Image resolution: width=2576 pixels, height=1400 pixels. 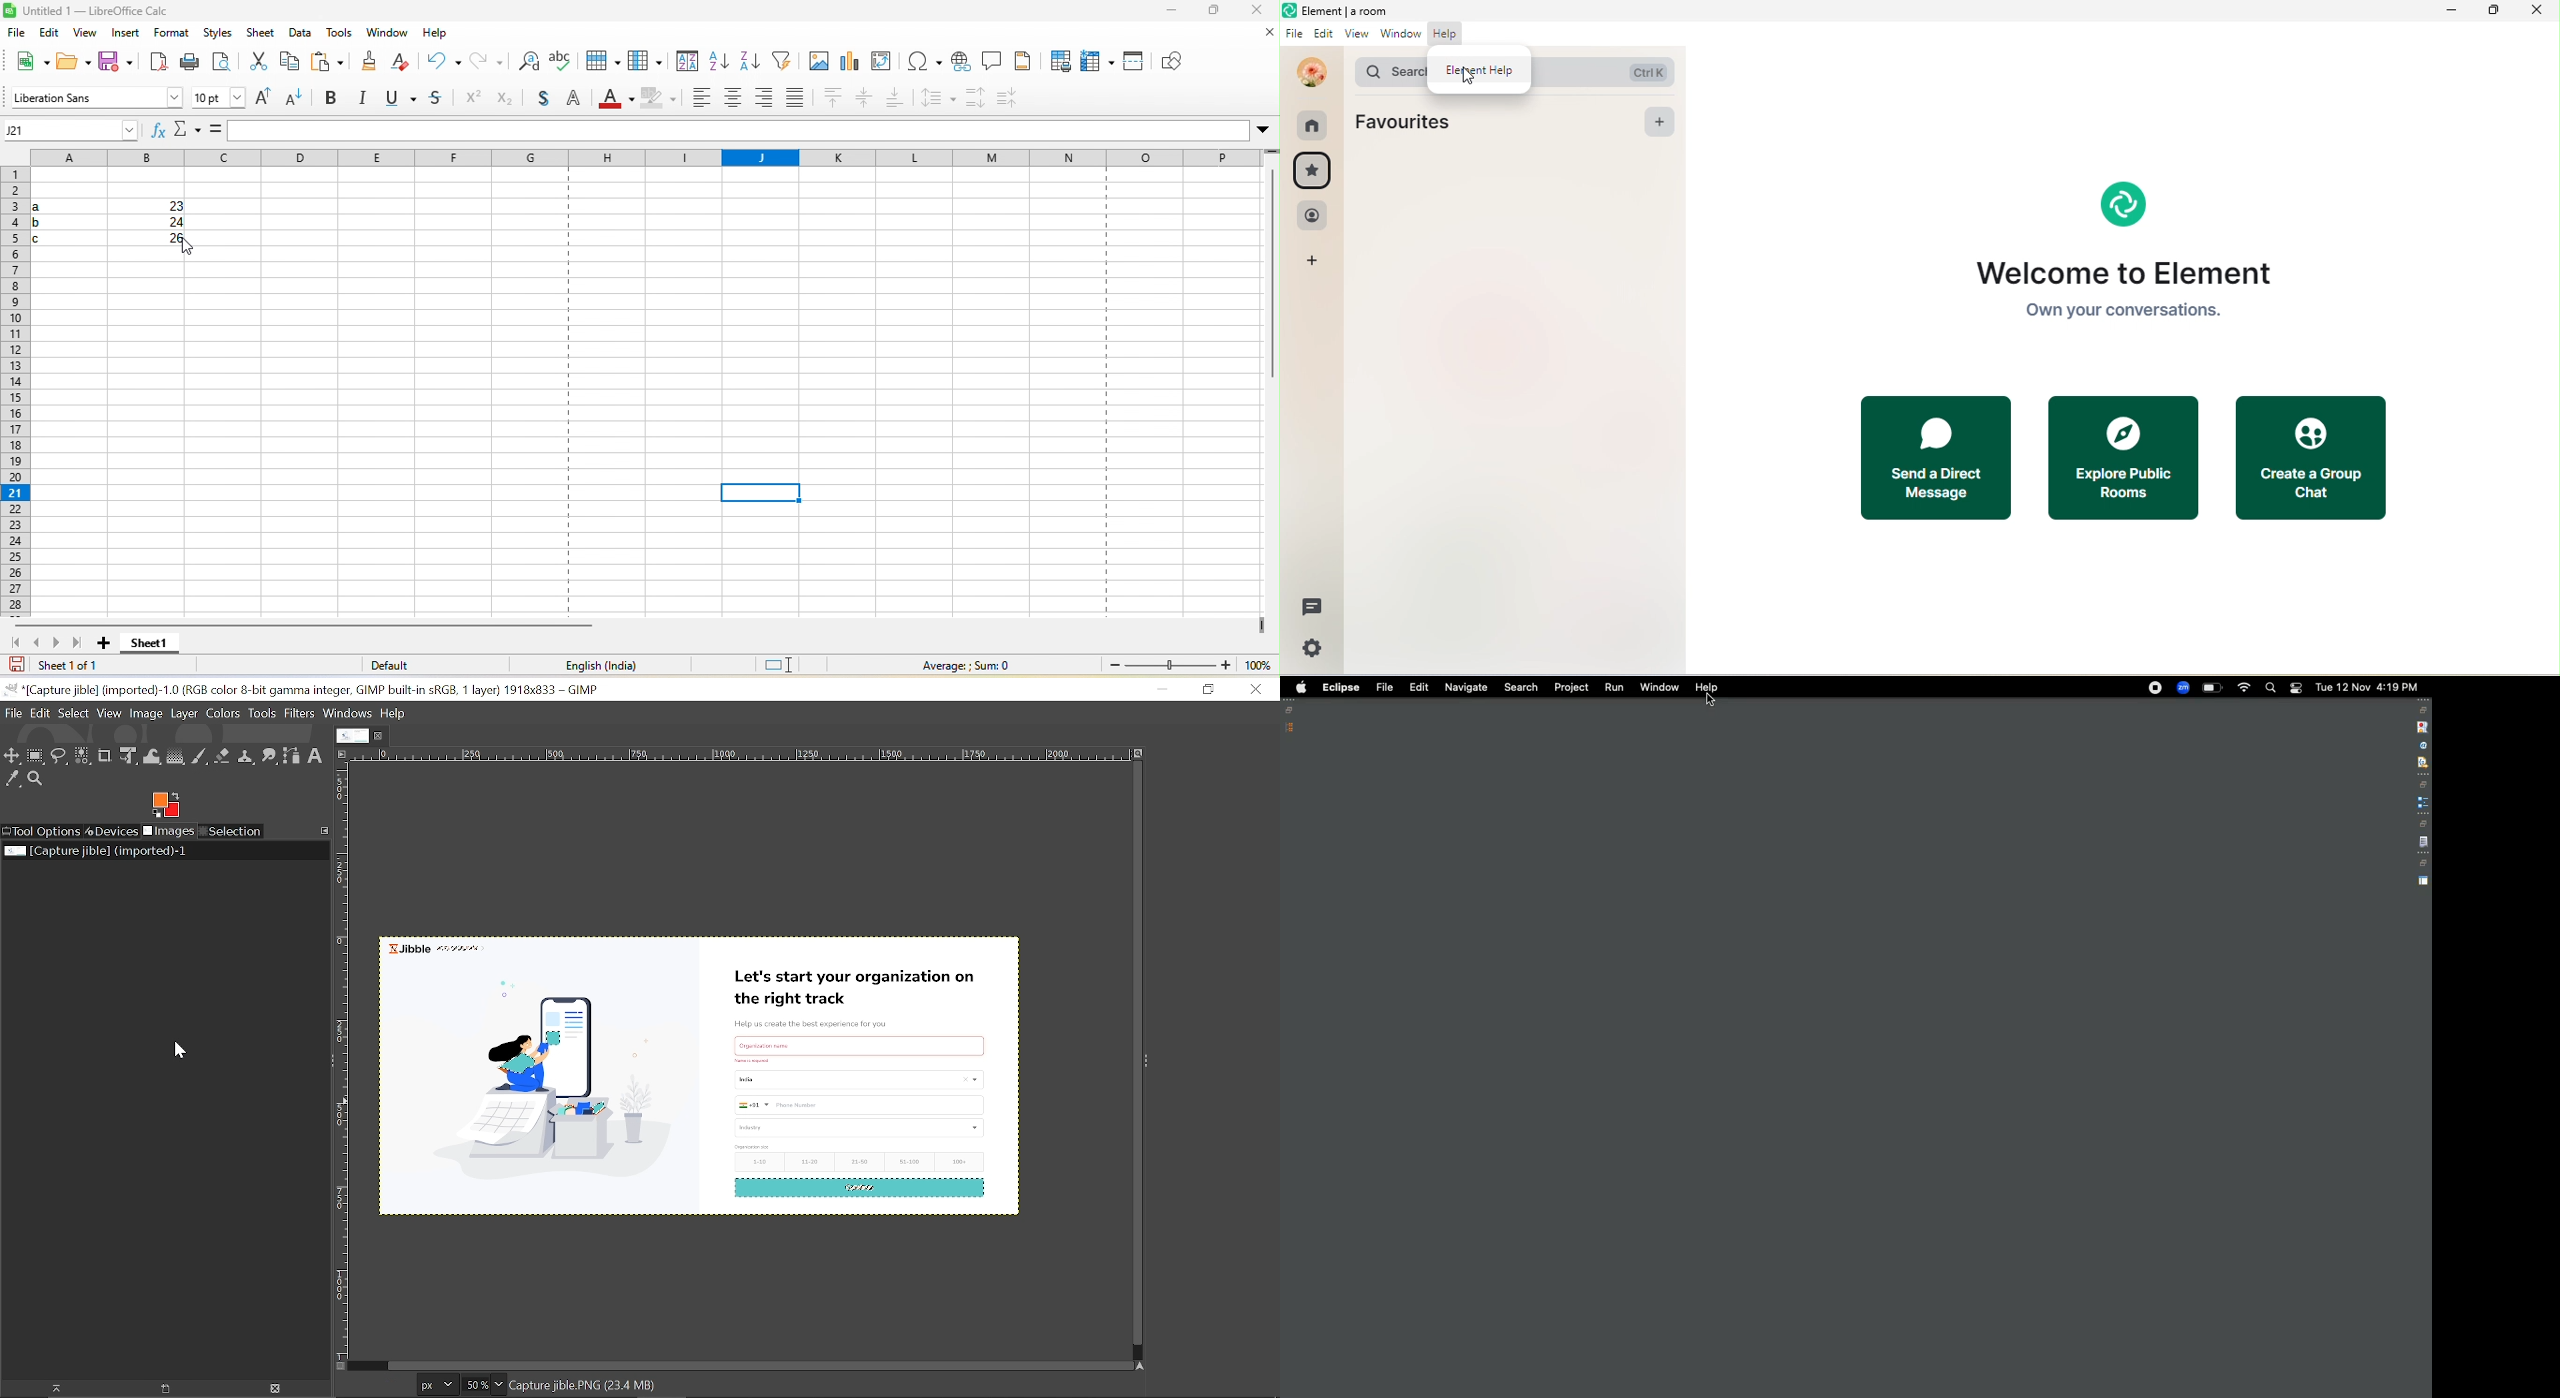 I want to click on Images, so click(x=168, y=832).